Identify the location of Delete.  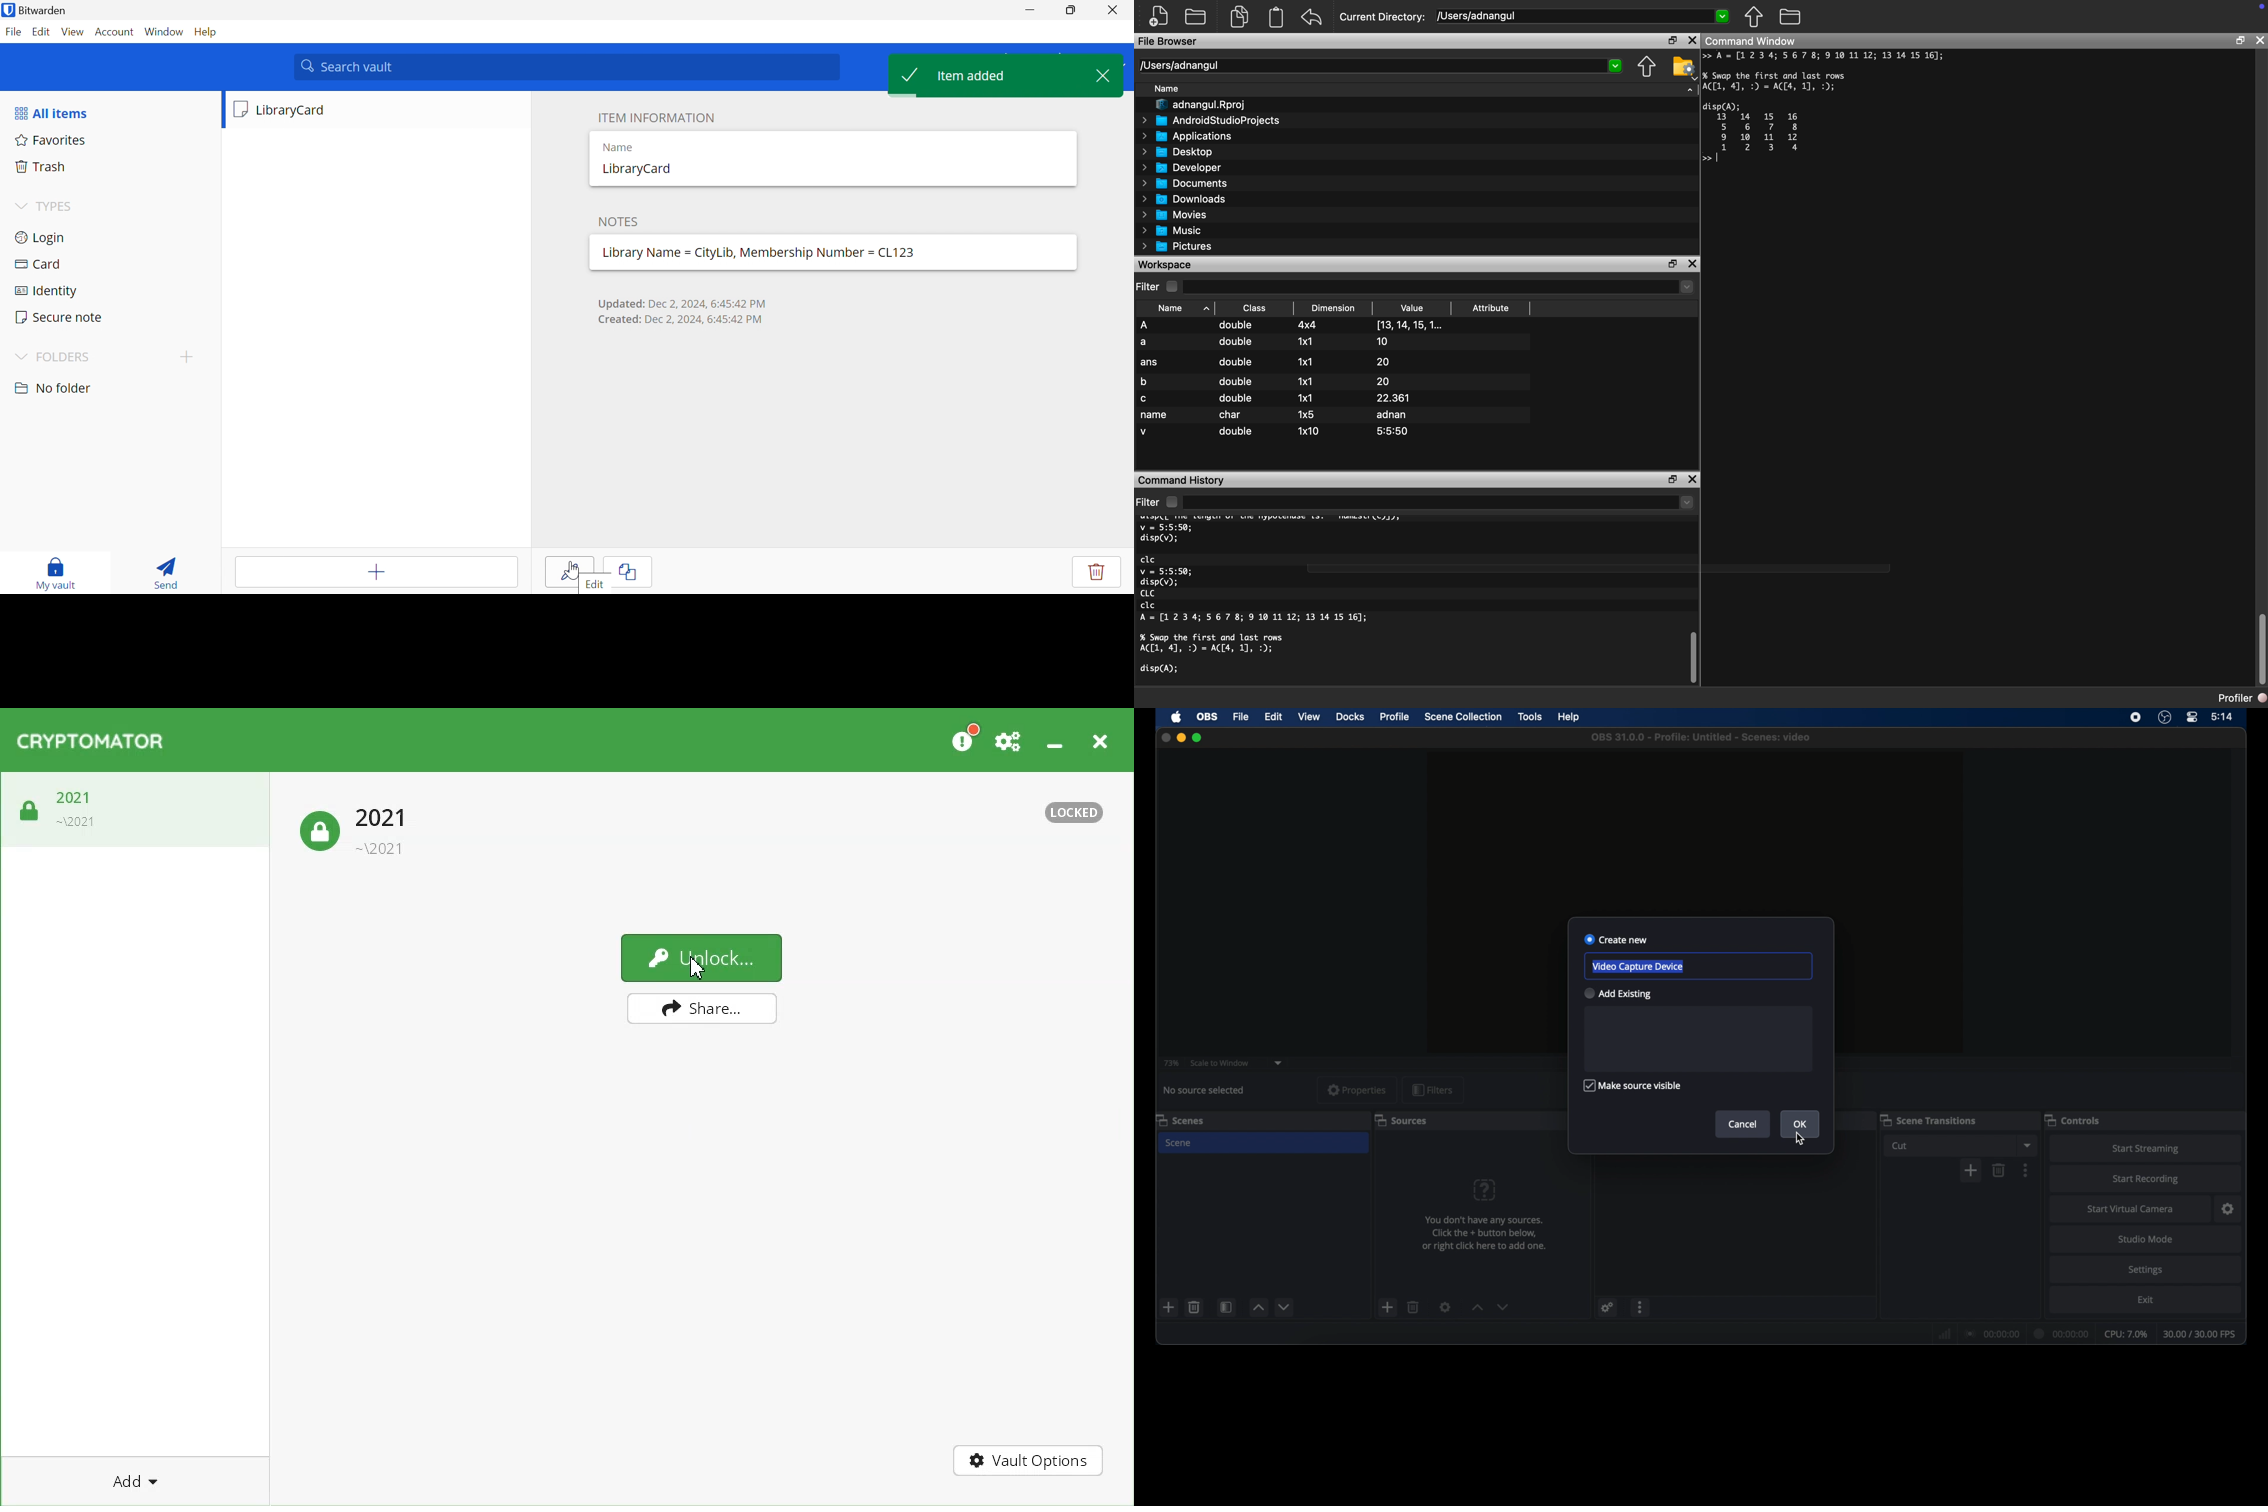
(1096, 569).